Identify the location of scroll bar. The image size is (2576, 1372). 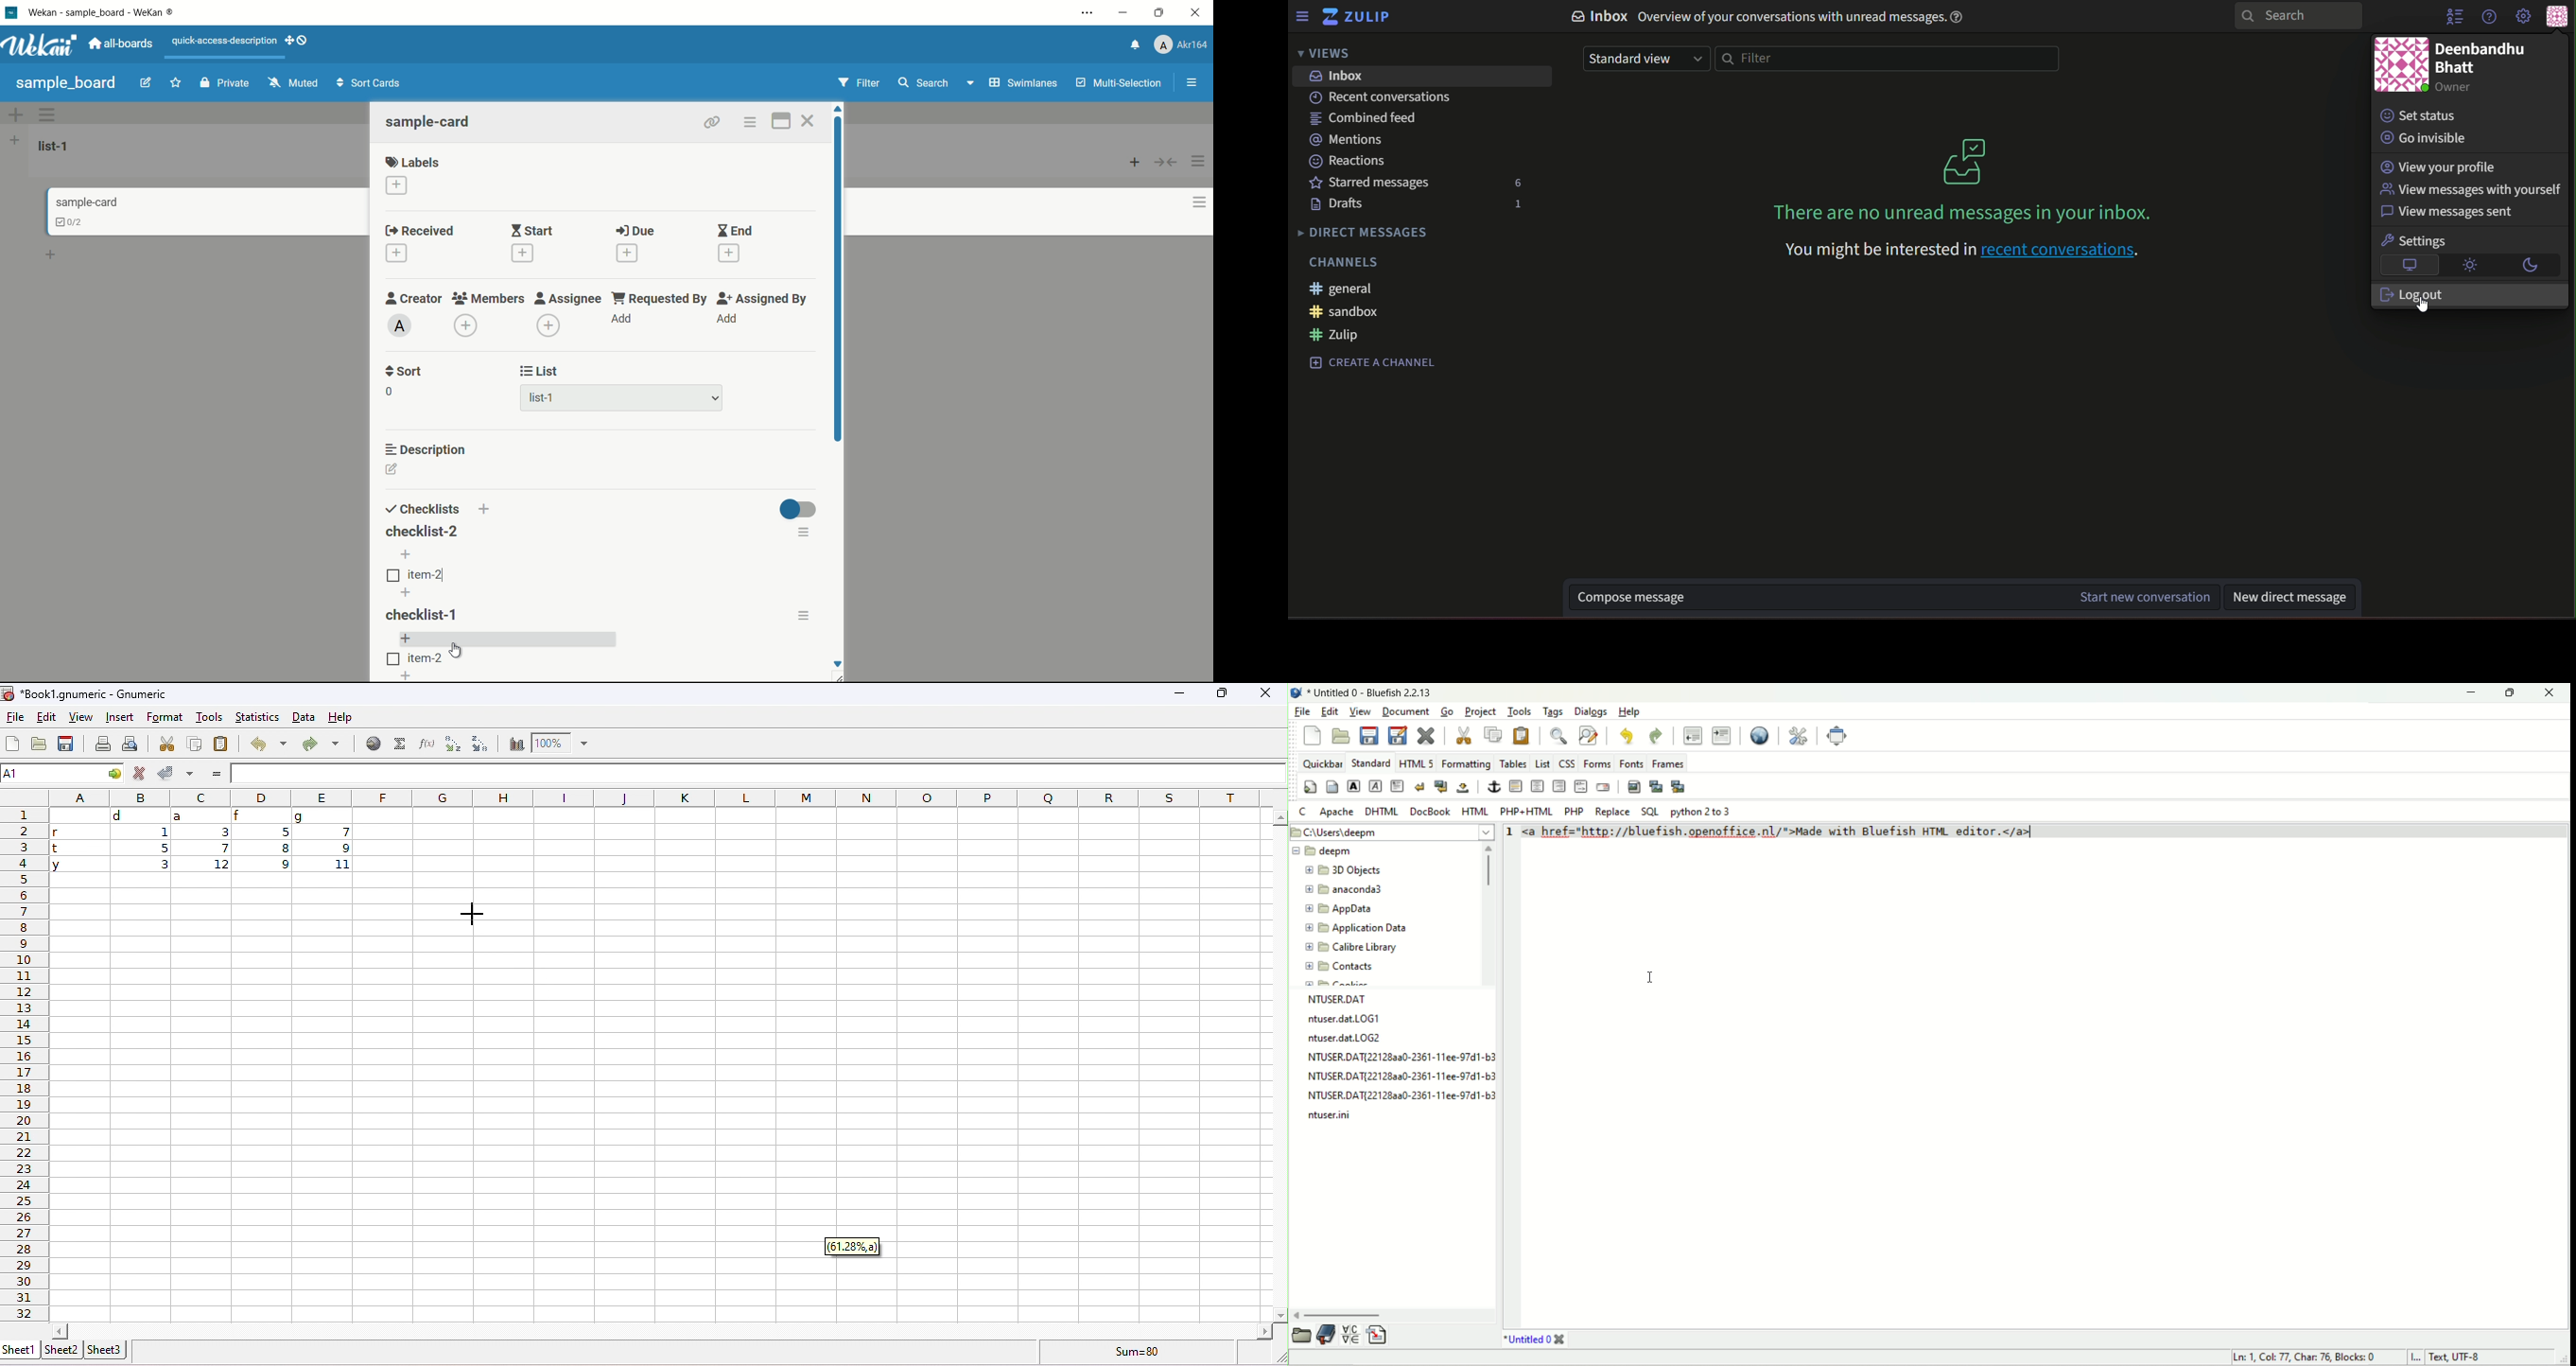
(840, 315).